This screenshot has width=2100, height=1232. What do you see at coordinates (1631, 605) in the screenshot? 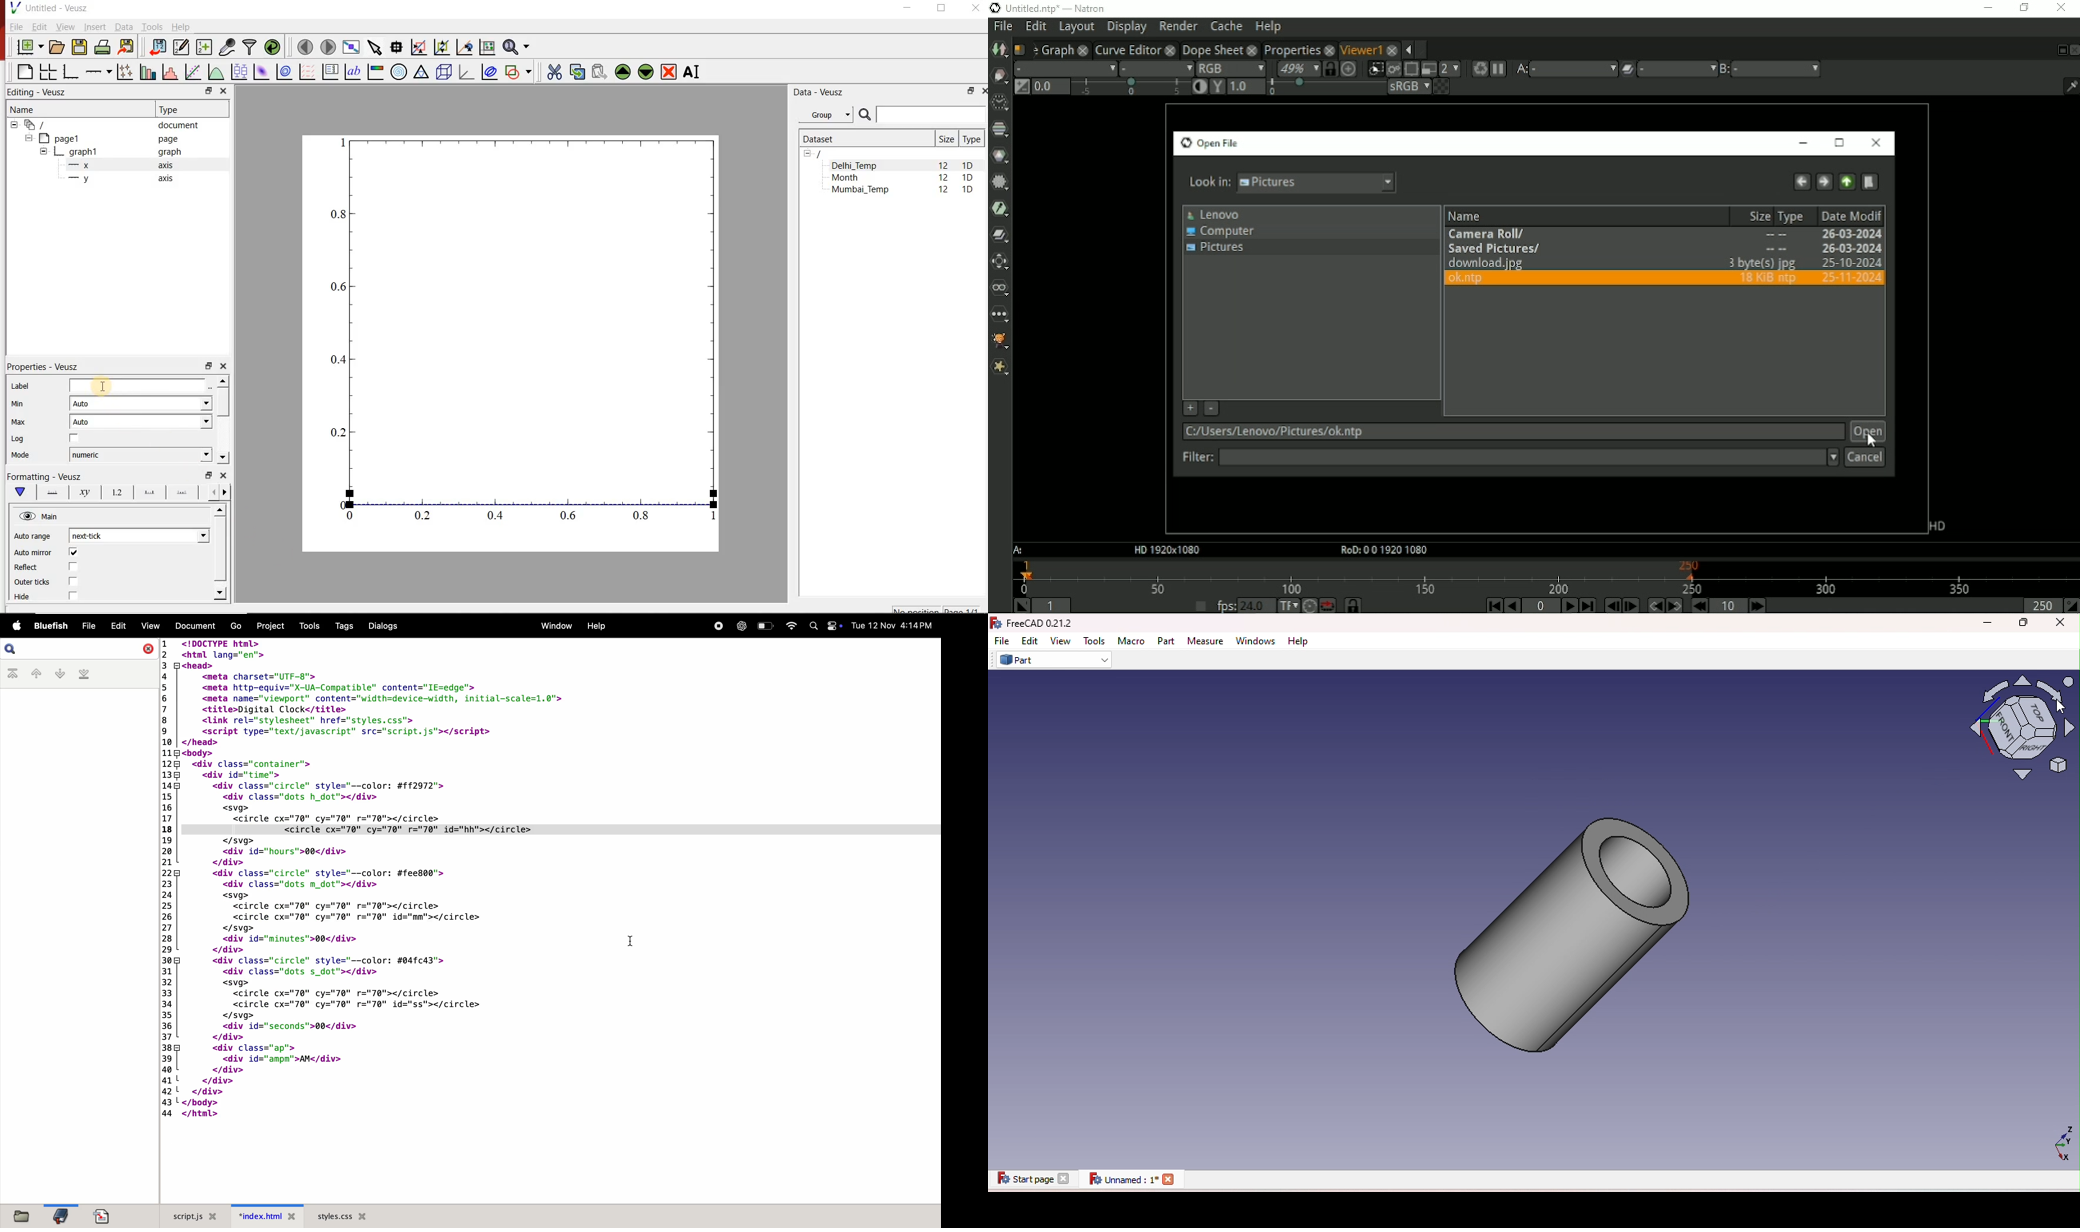
I see `Next frame` at bounding box center [1631, 605].